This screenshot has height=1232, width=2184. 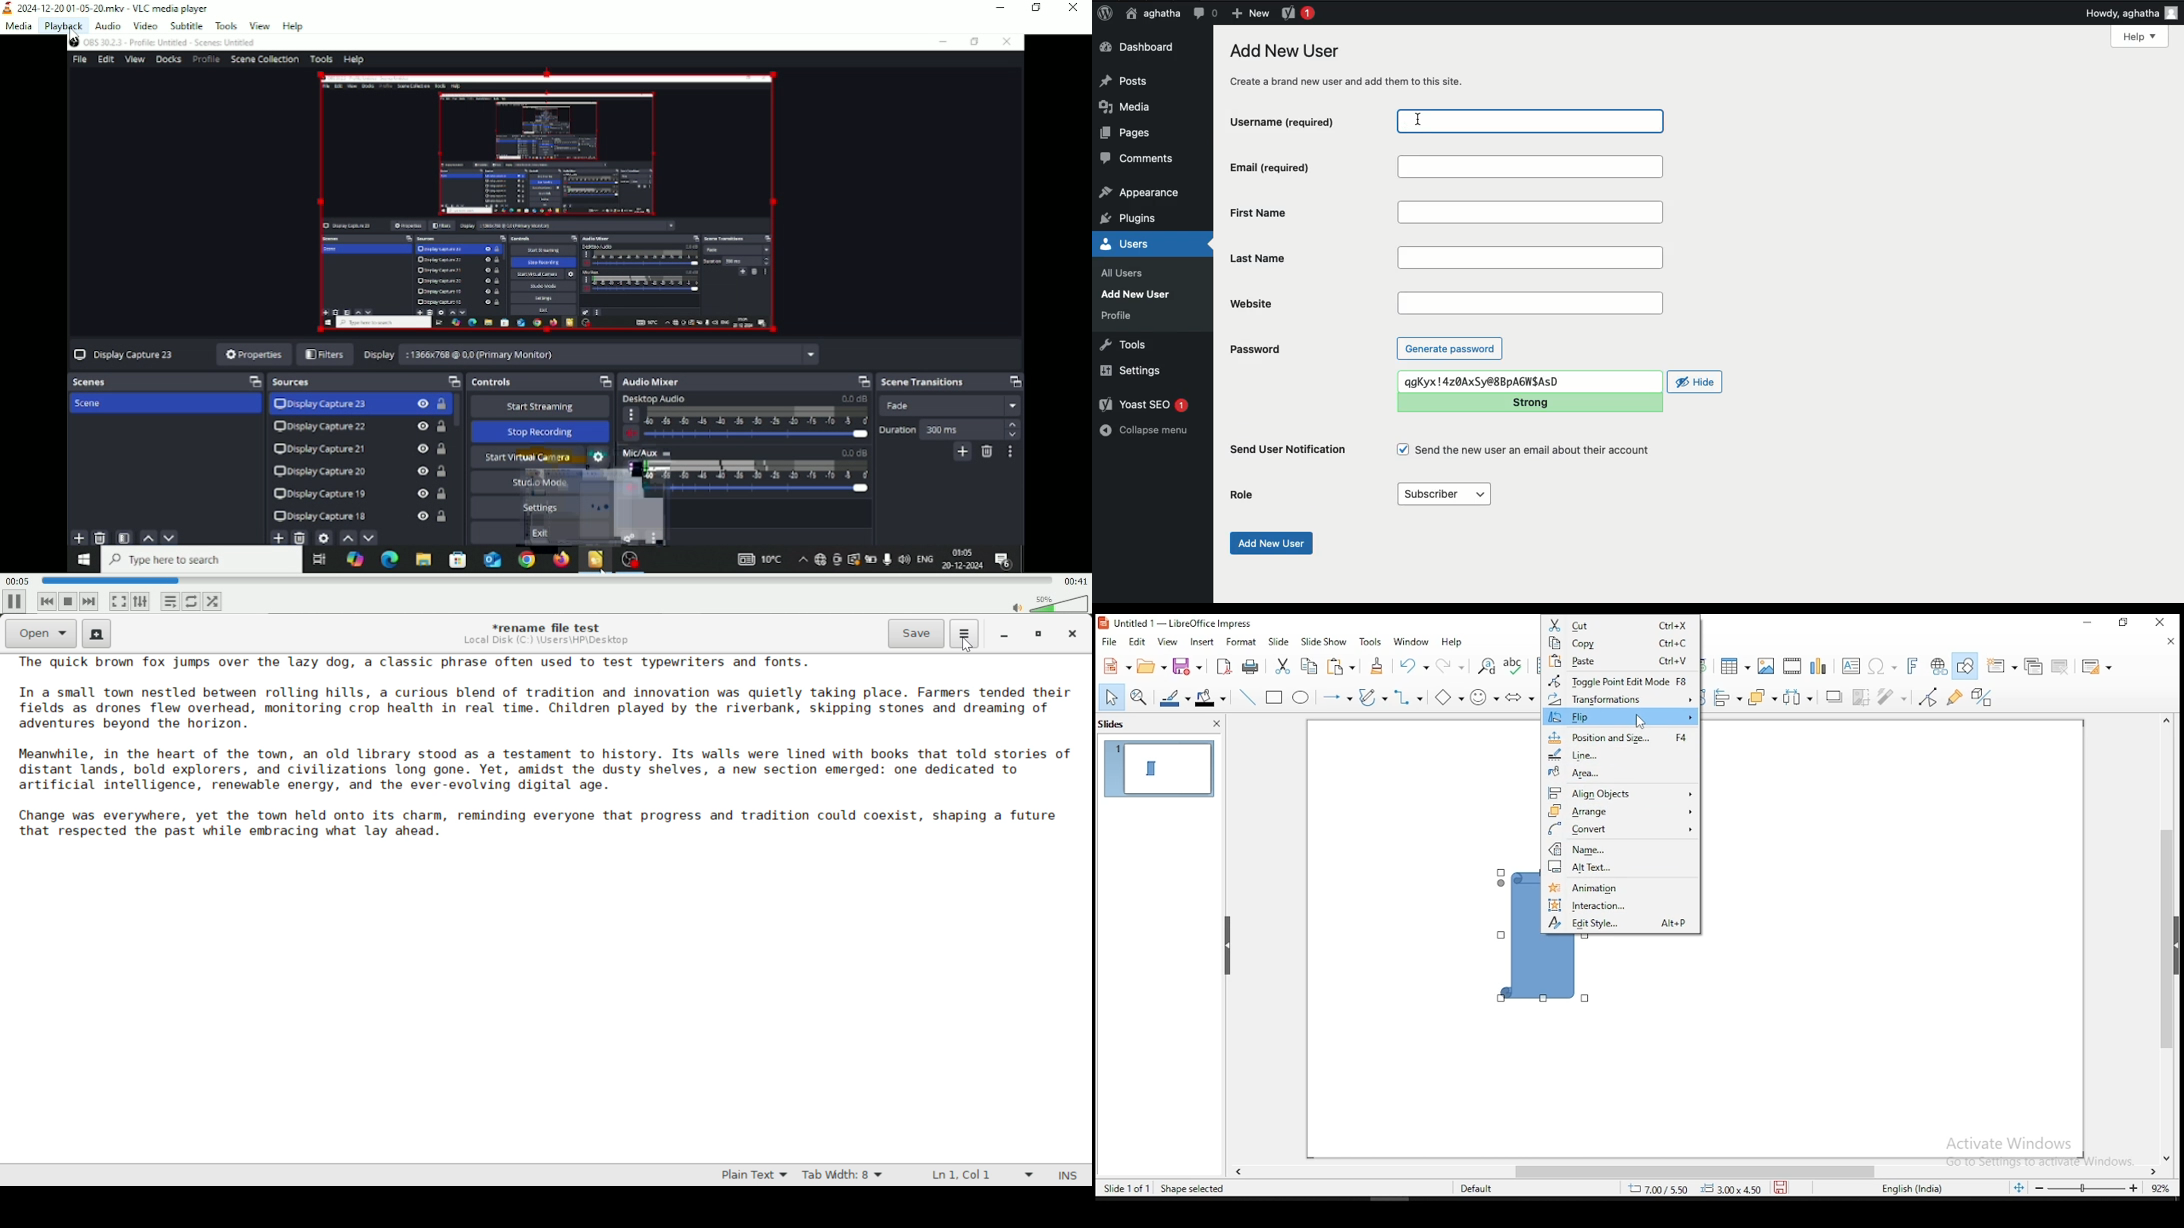 I want to click on convert, so click(x=1618, y=829).